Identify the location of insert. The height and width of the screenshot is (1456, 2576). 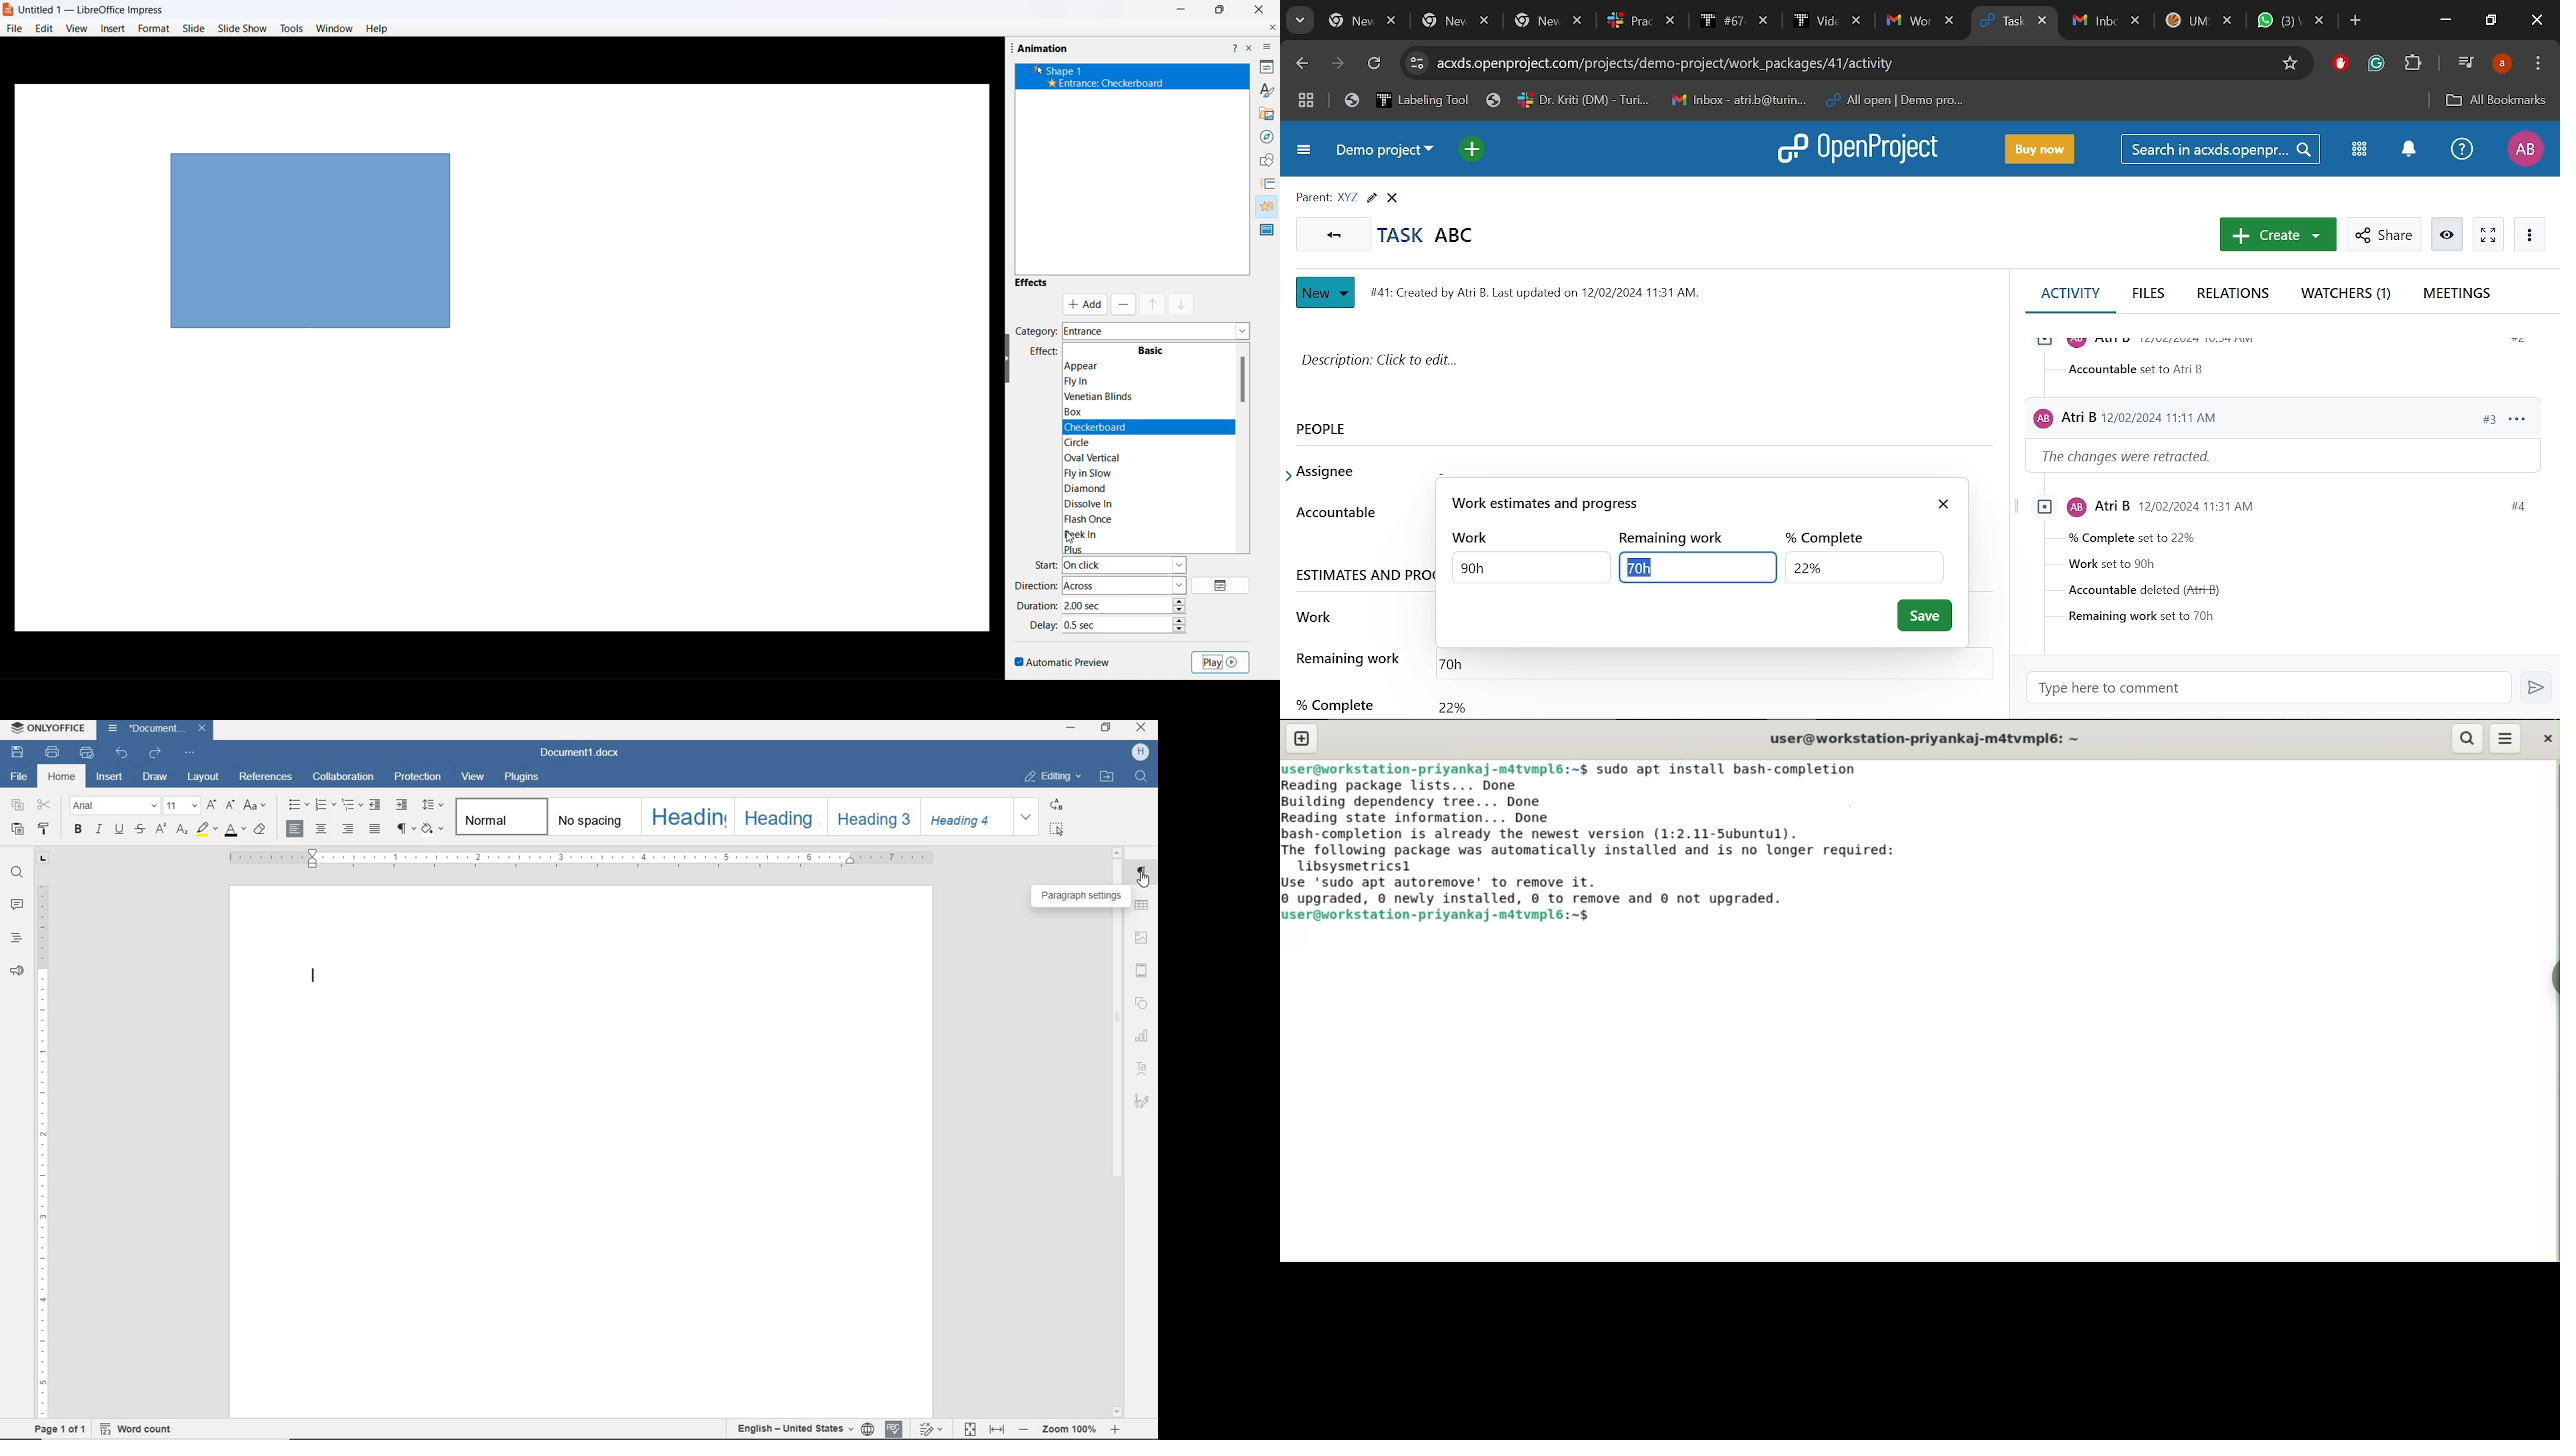
(113, 27).